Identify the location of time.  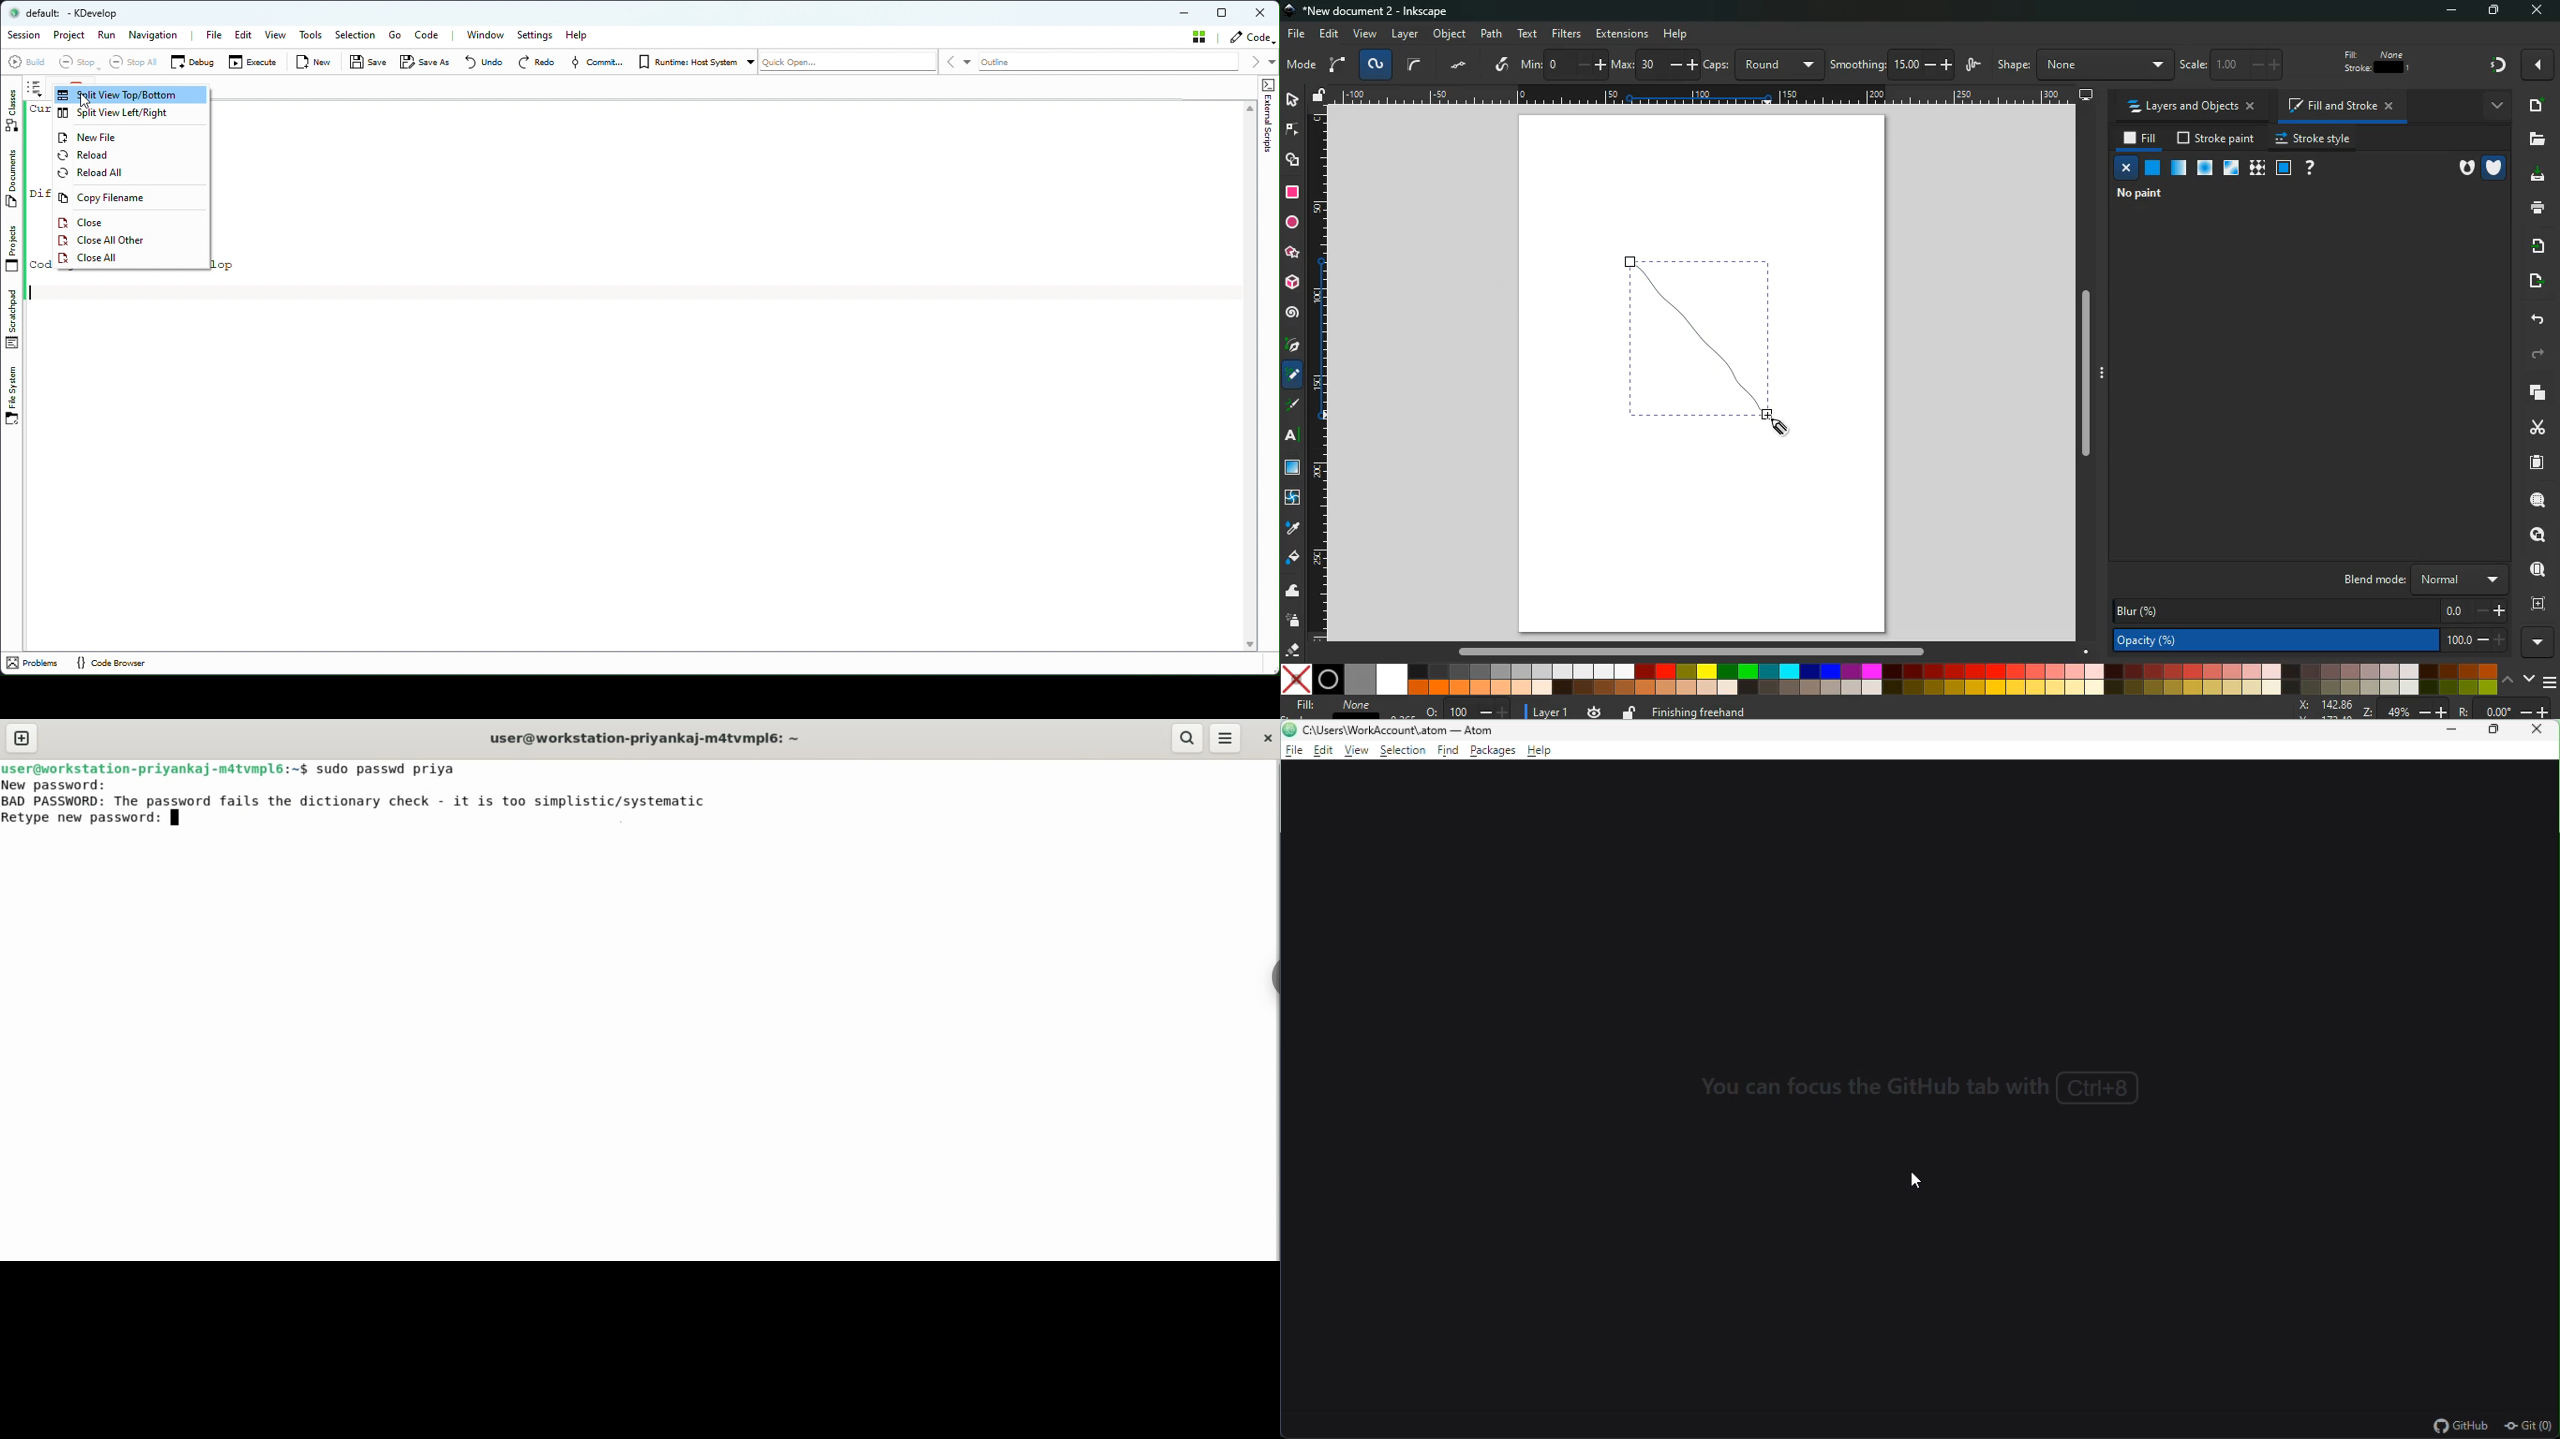
(1596, 712).